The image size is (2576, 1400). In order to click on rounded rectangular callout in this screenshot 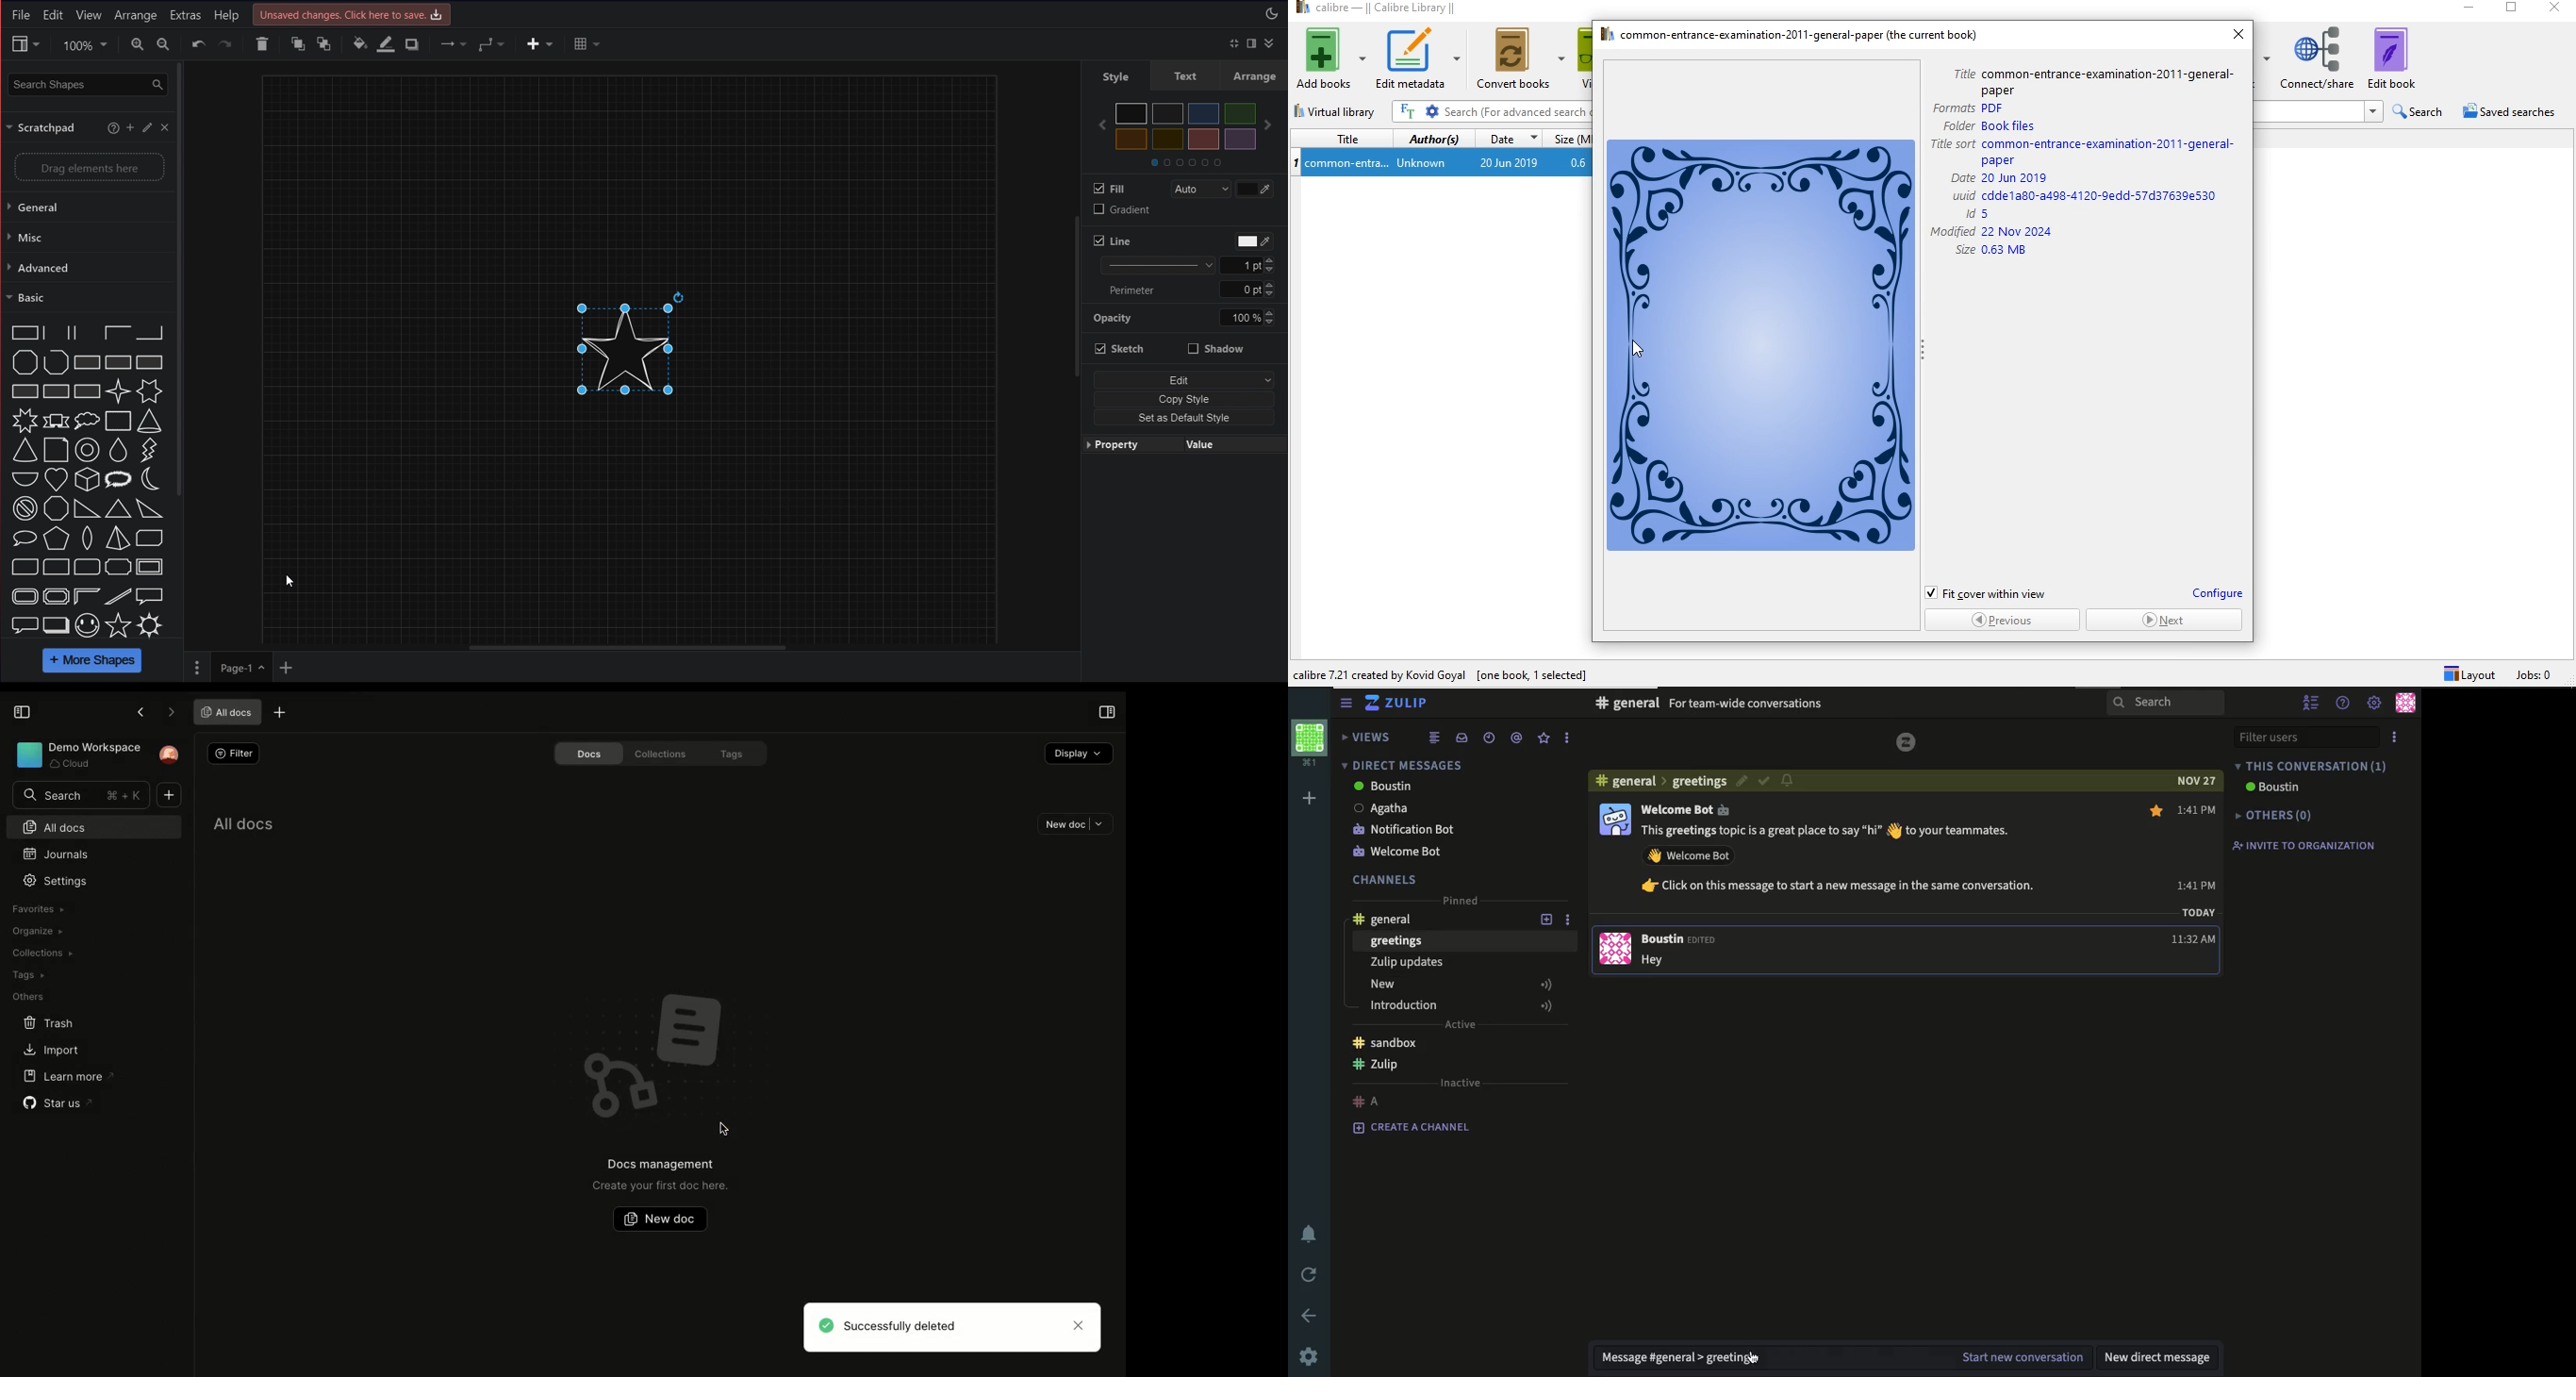, I will do `click(24, 624)`.